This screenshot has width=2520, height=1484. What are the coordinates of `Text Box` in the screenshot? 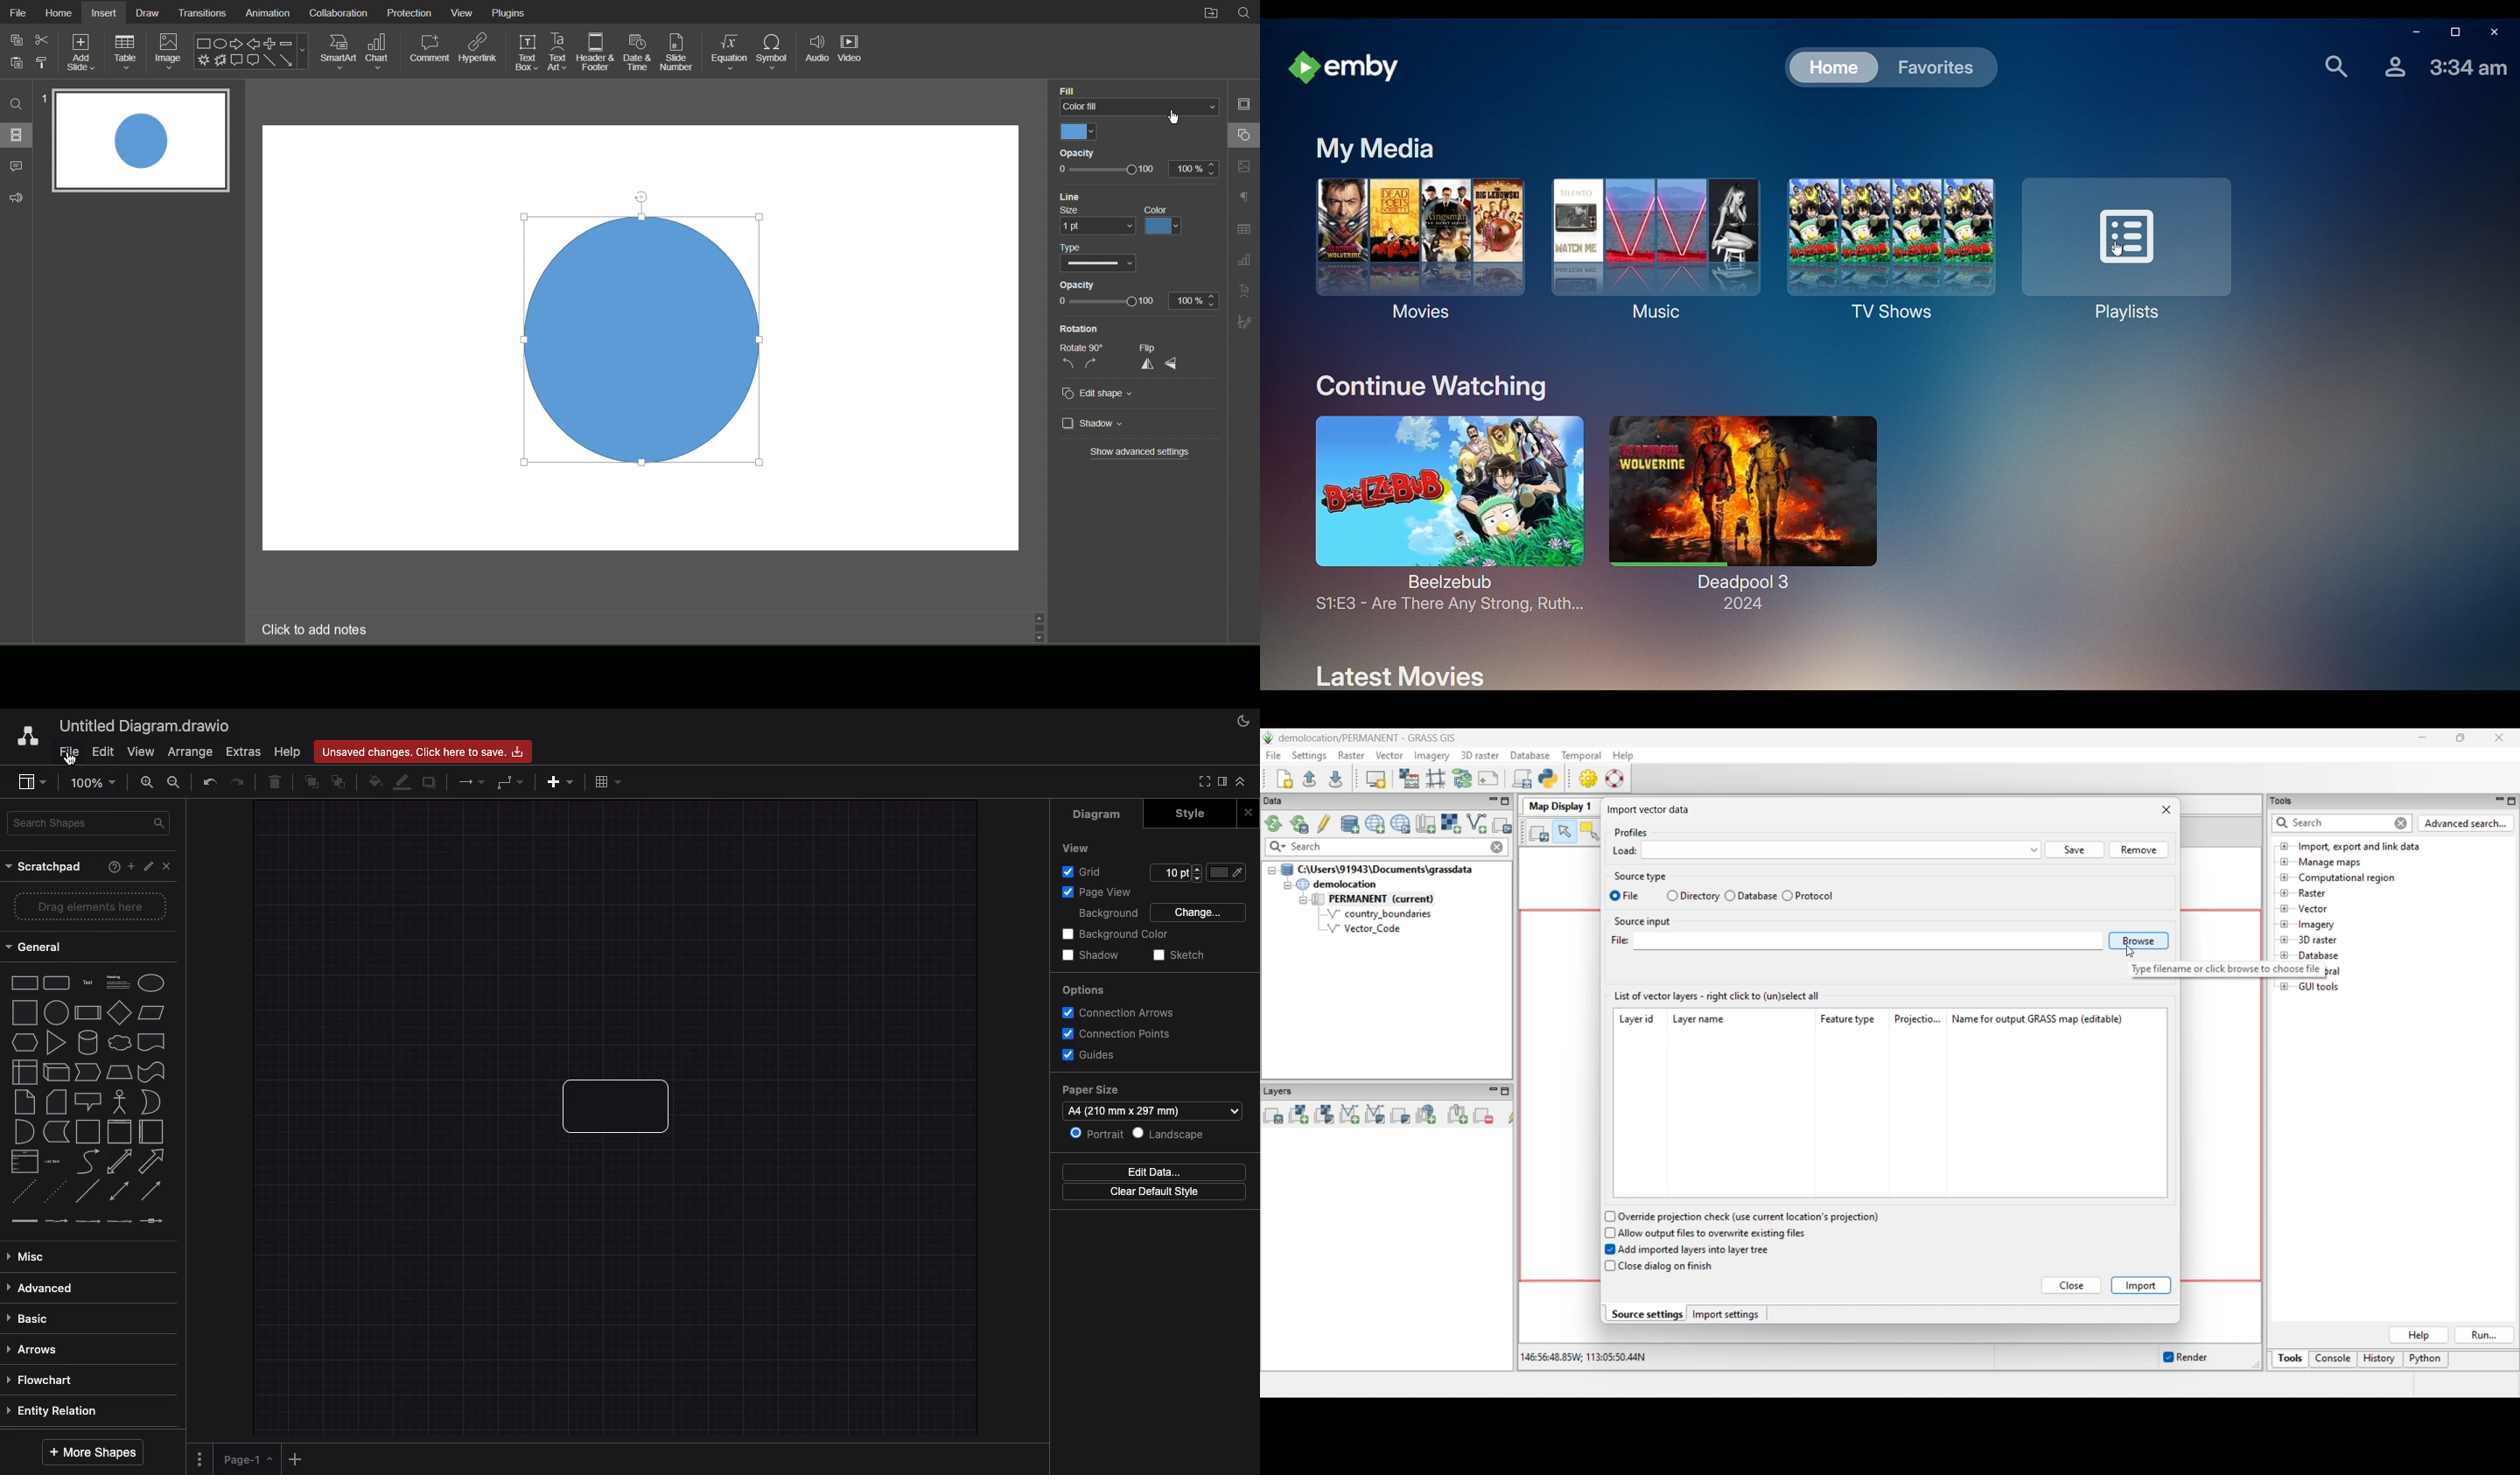 It's located at (526, 51).